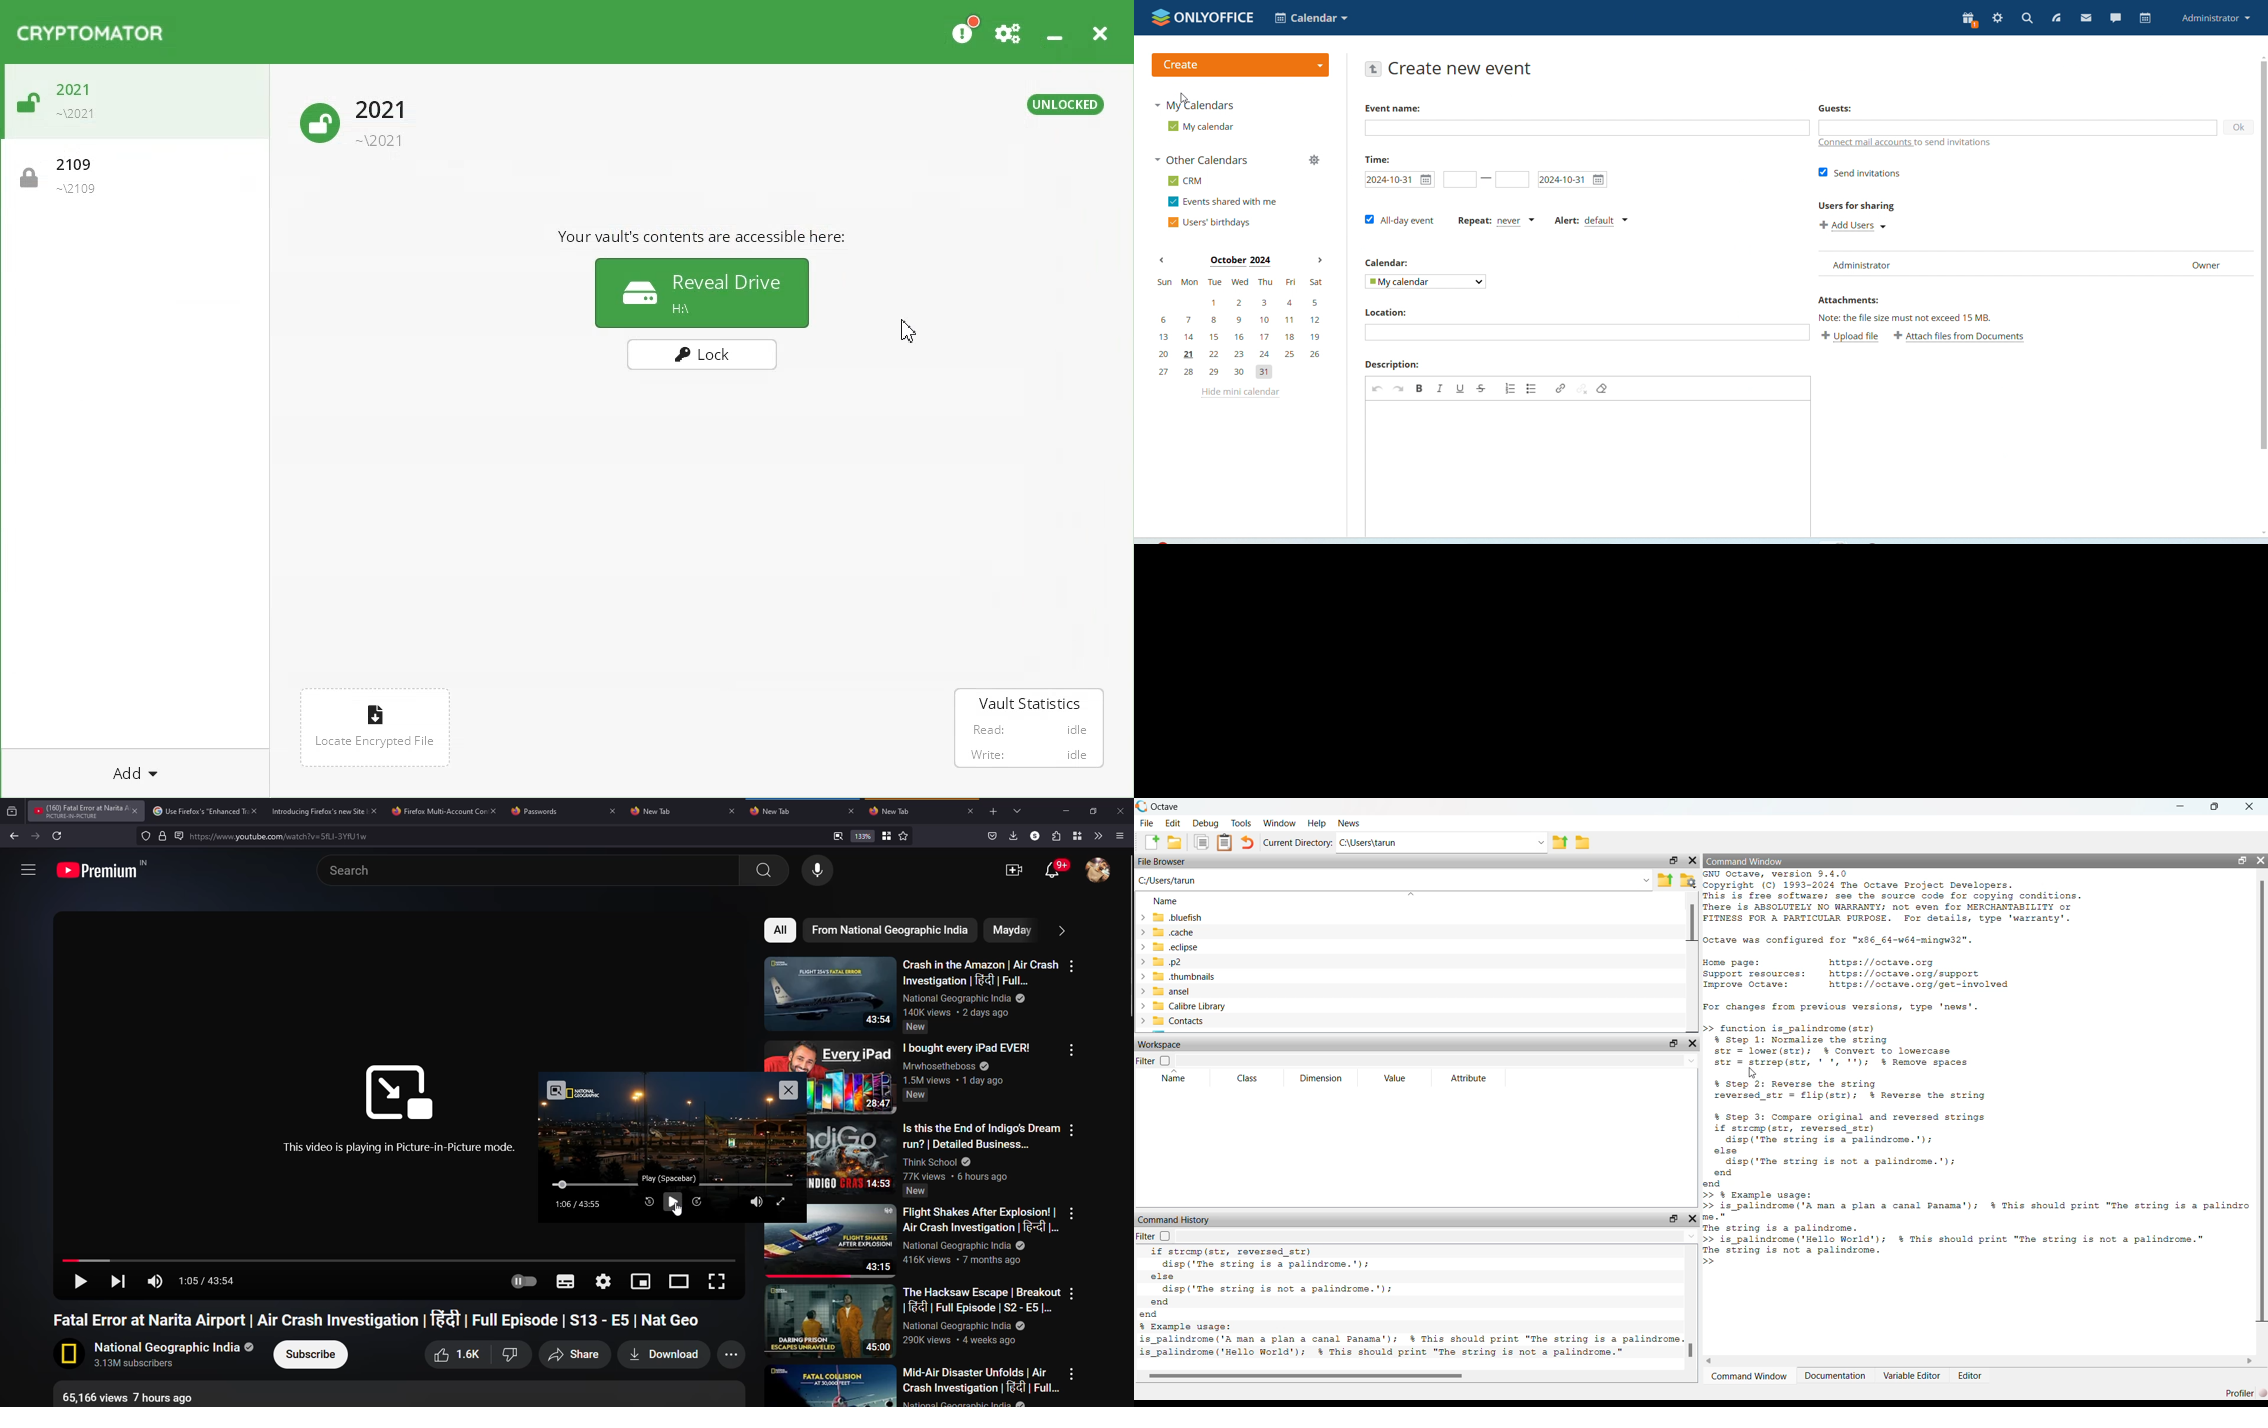 The width and height of the screenshot is (2268, 1428). What do you see at coordinates (1054, 836) in the screenshot?
I see `extensions` at bounding box center [1054, 836].